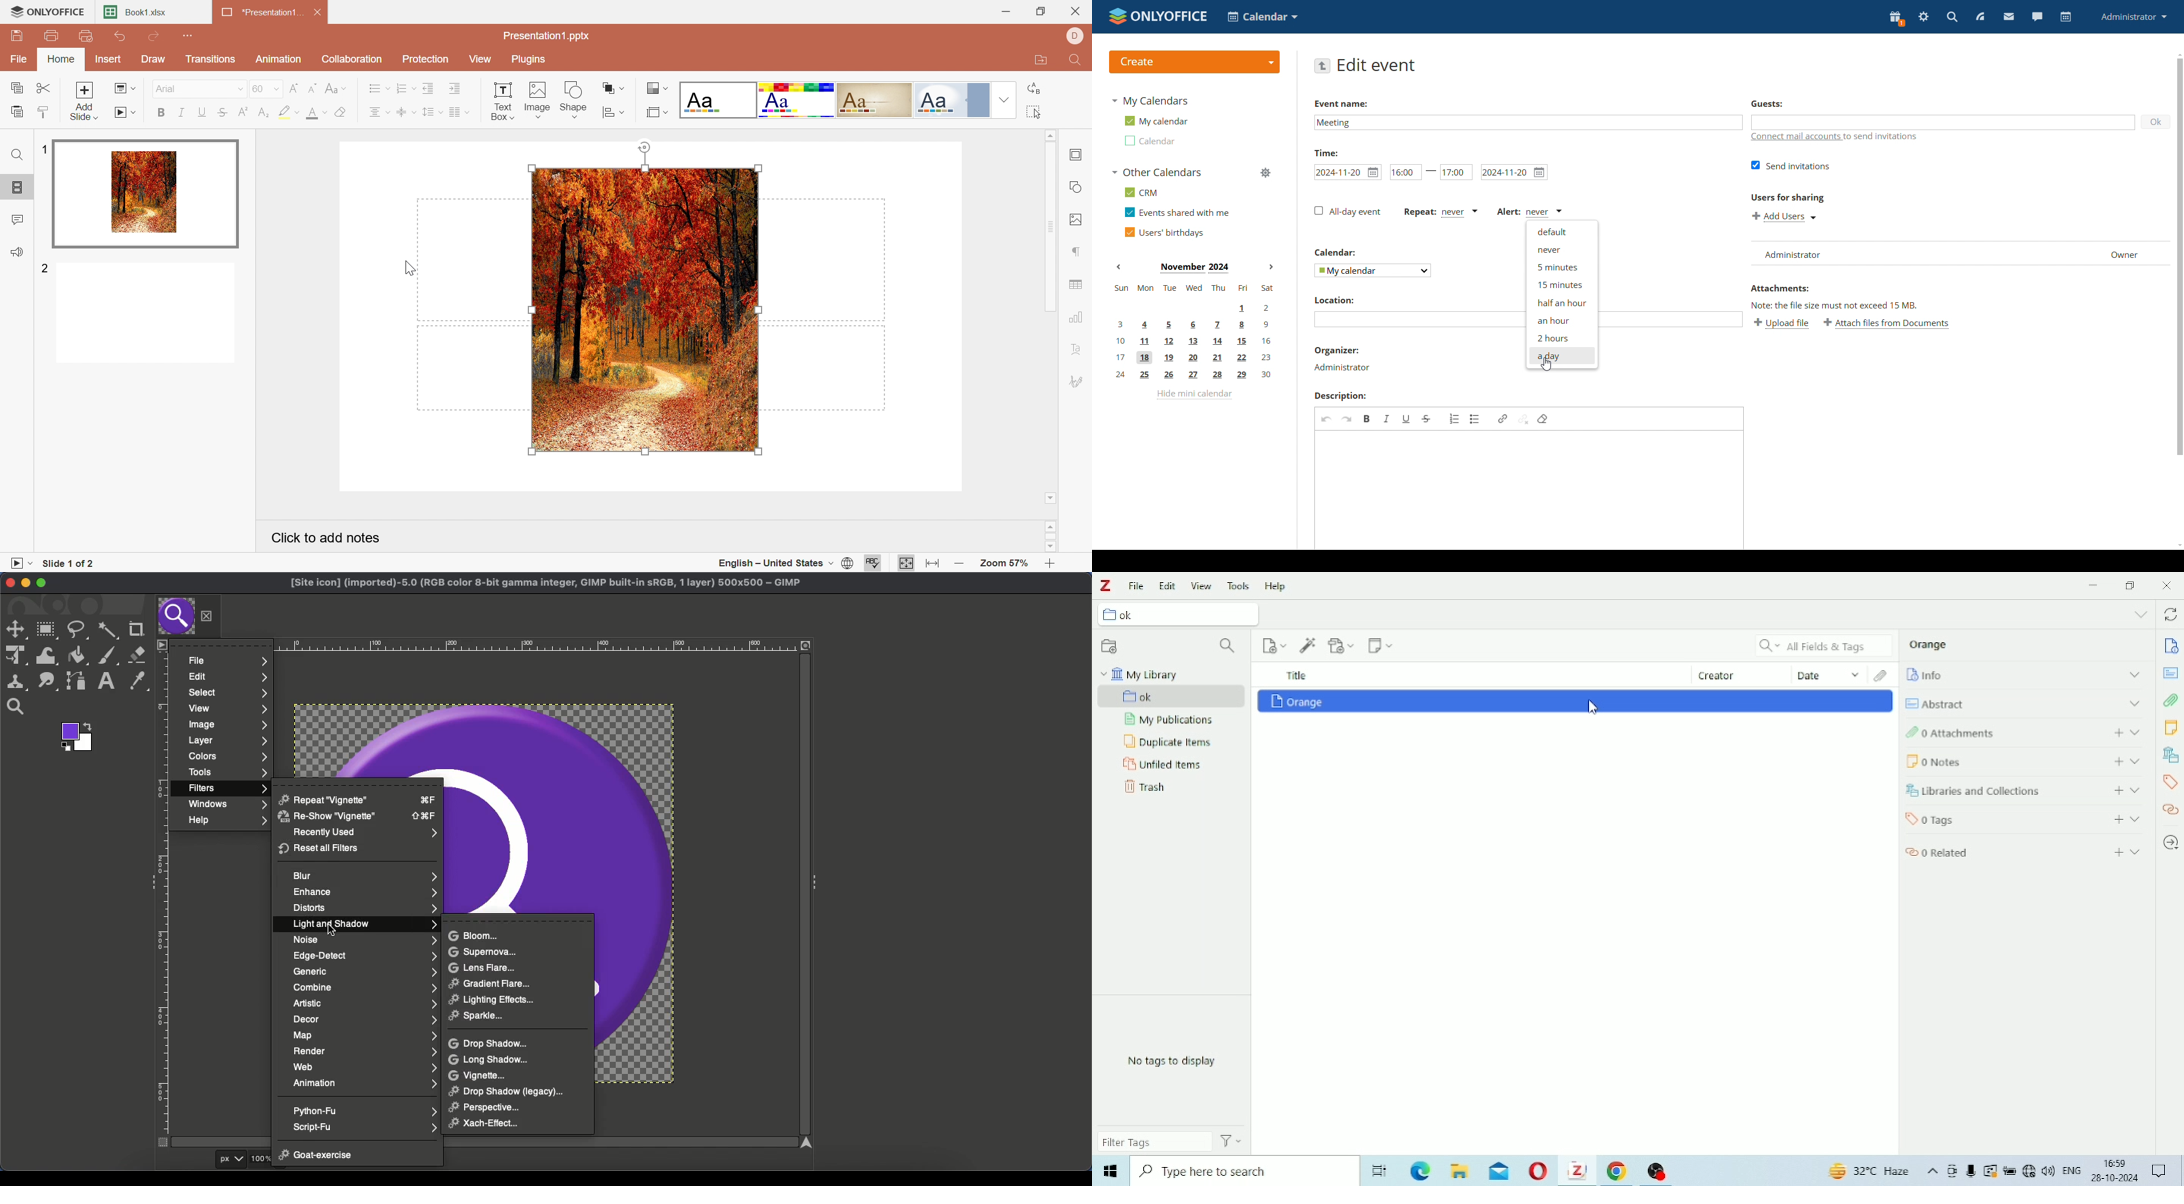  Describe the element at coordinates (1177, 212) in the screenshot. I see `events shared with me` at that location.